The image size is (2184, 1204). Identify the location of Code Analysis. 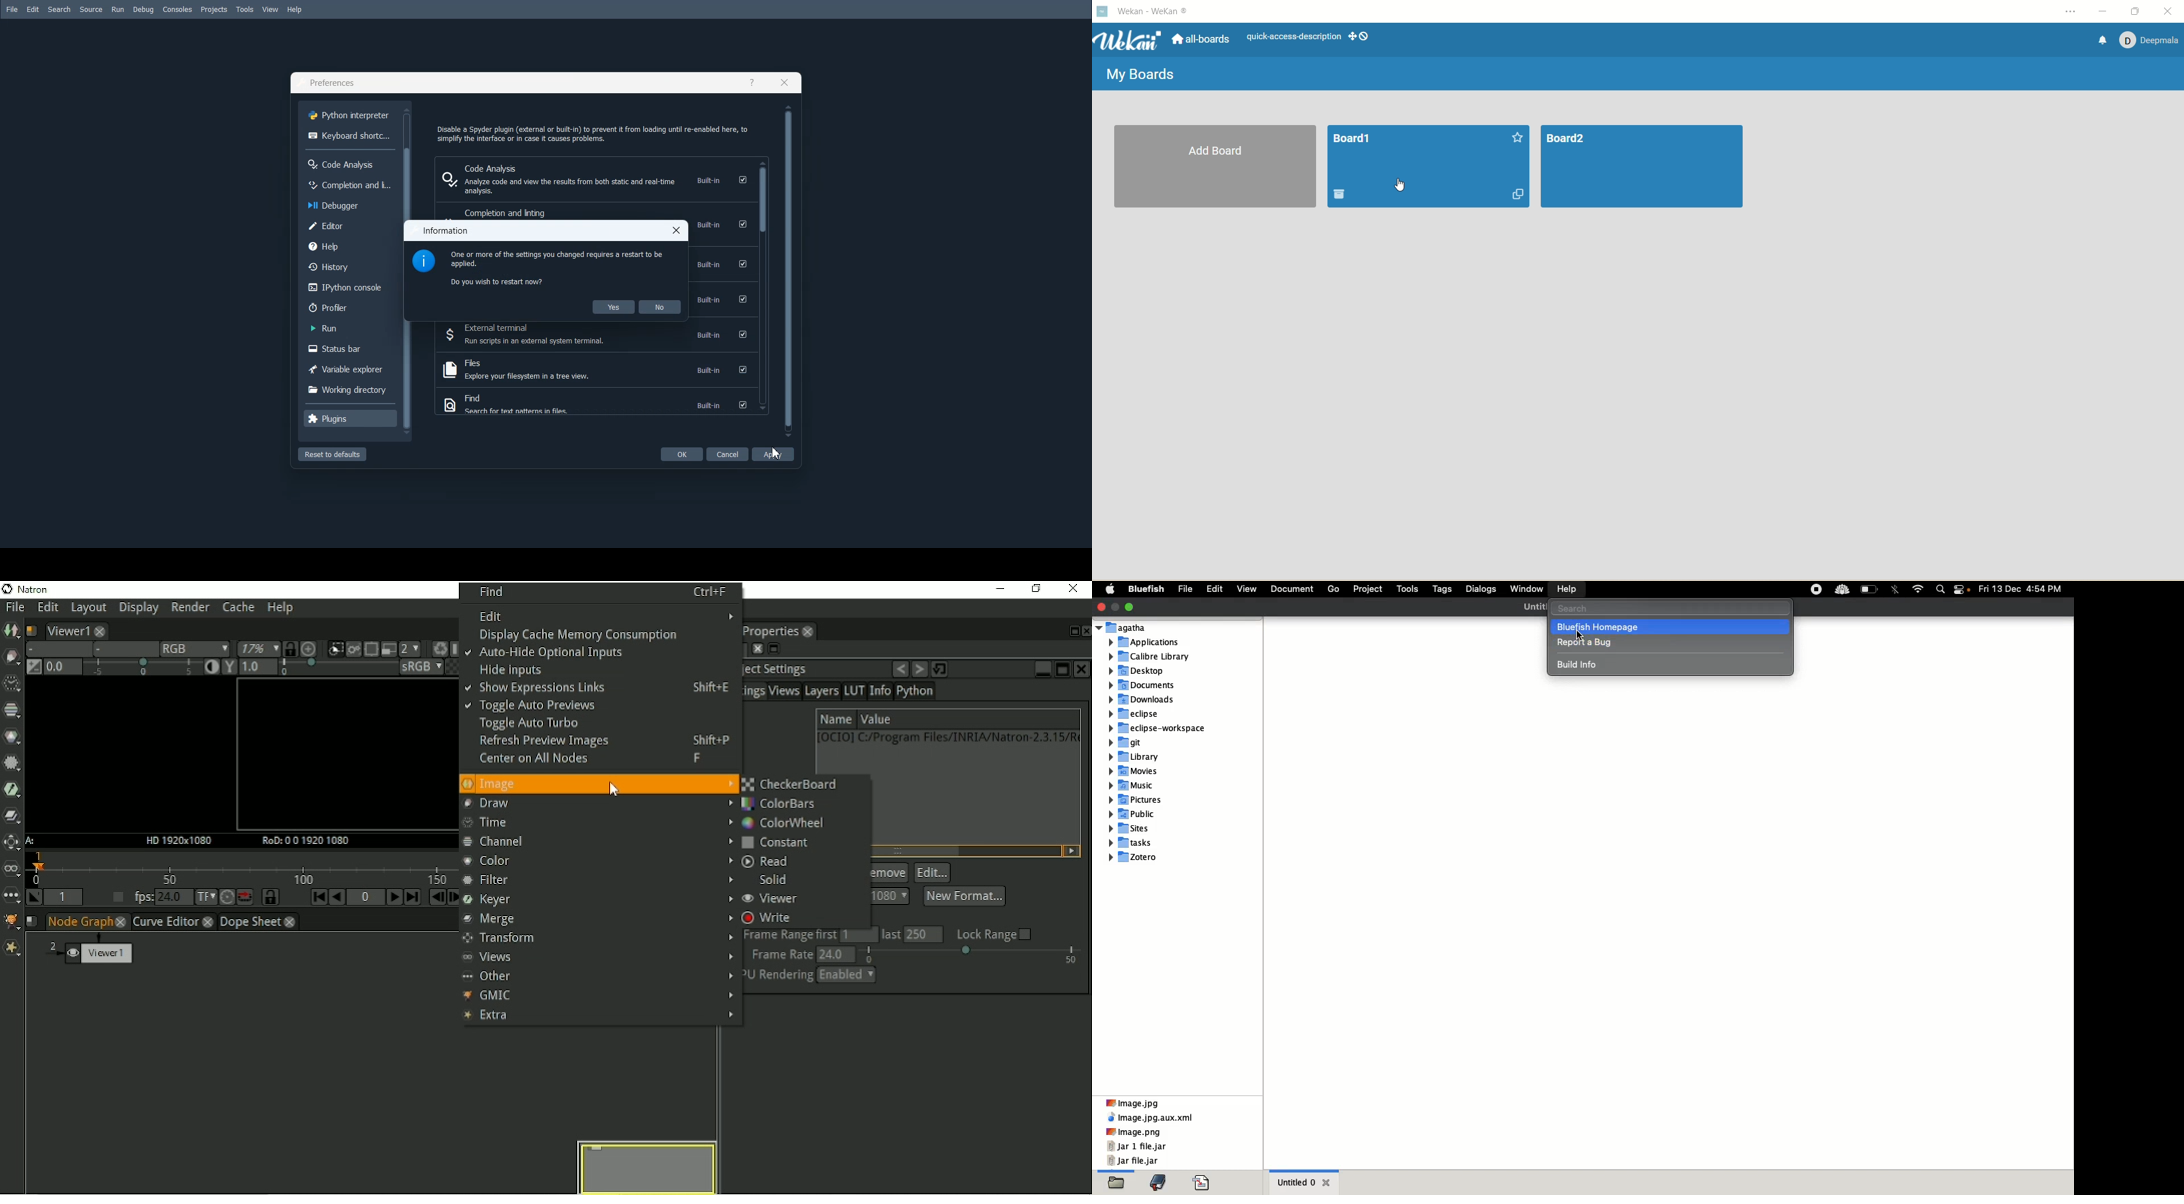
(595, 179).